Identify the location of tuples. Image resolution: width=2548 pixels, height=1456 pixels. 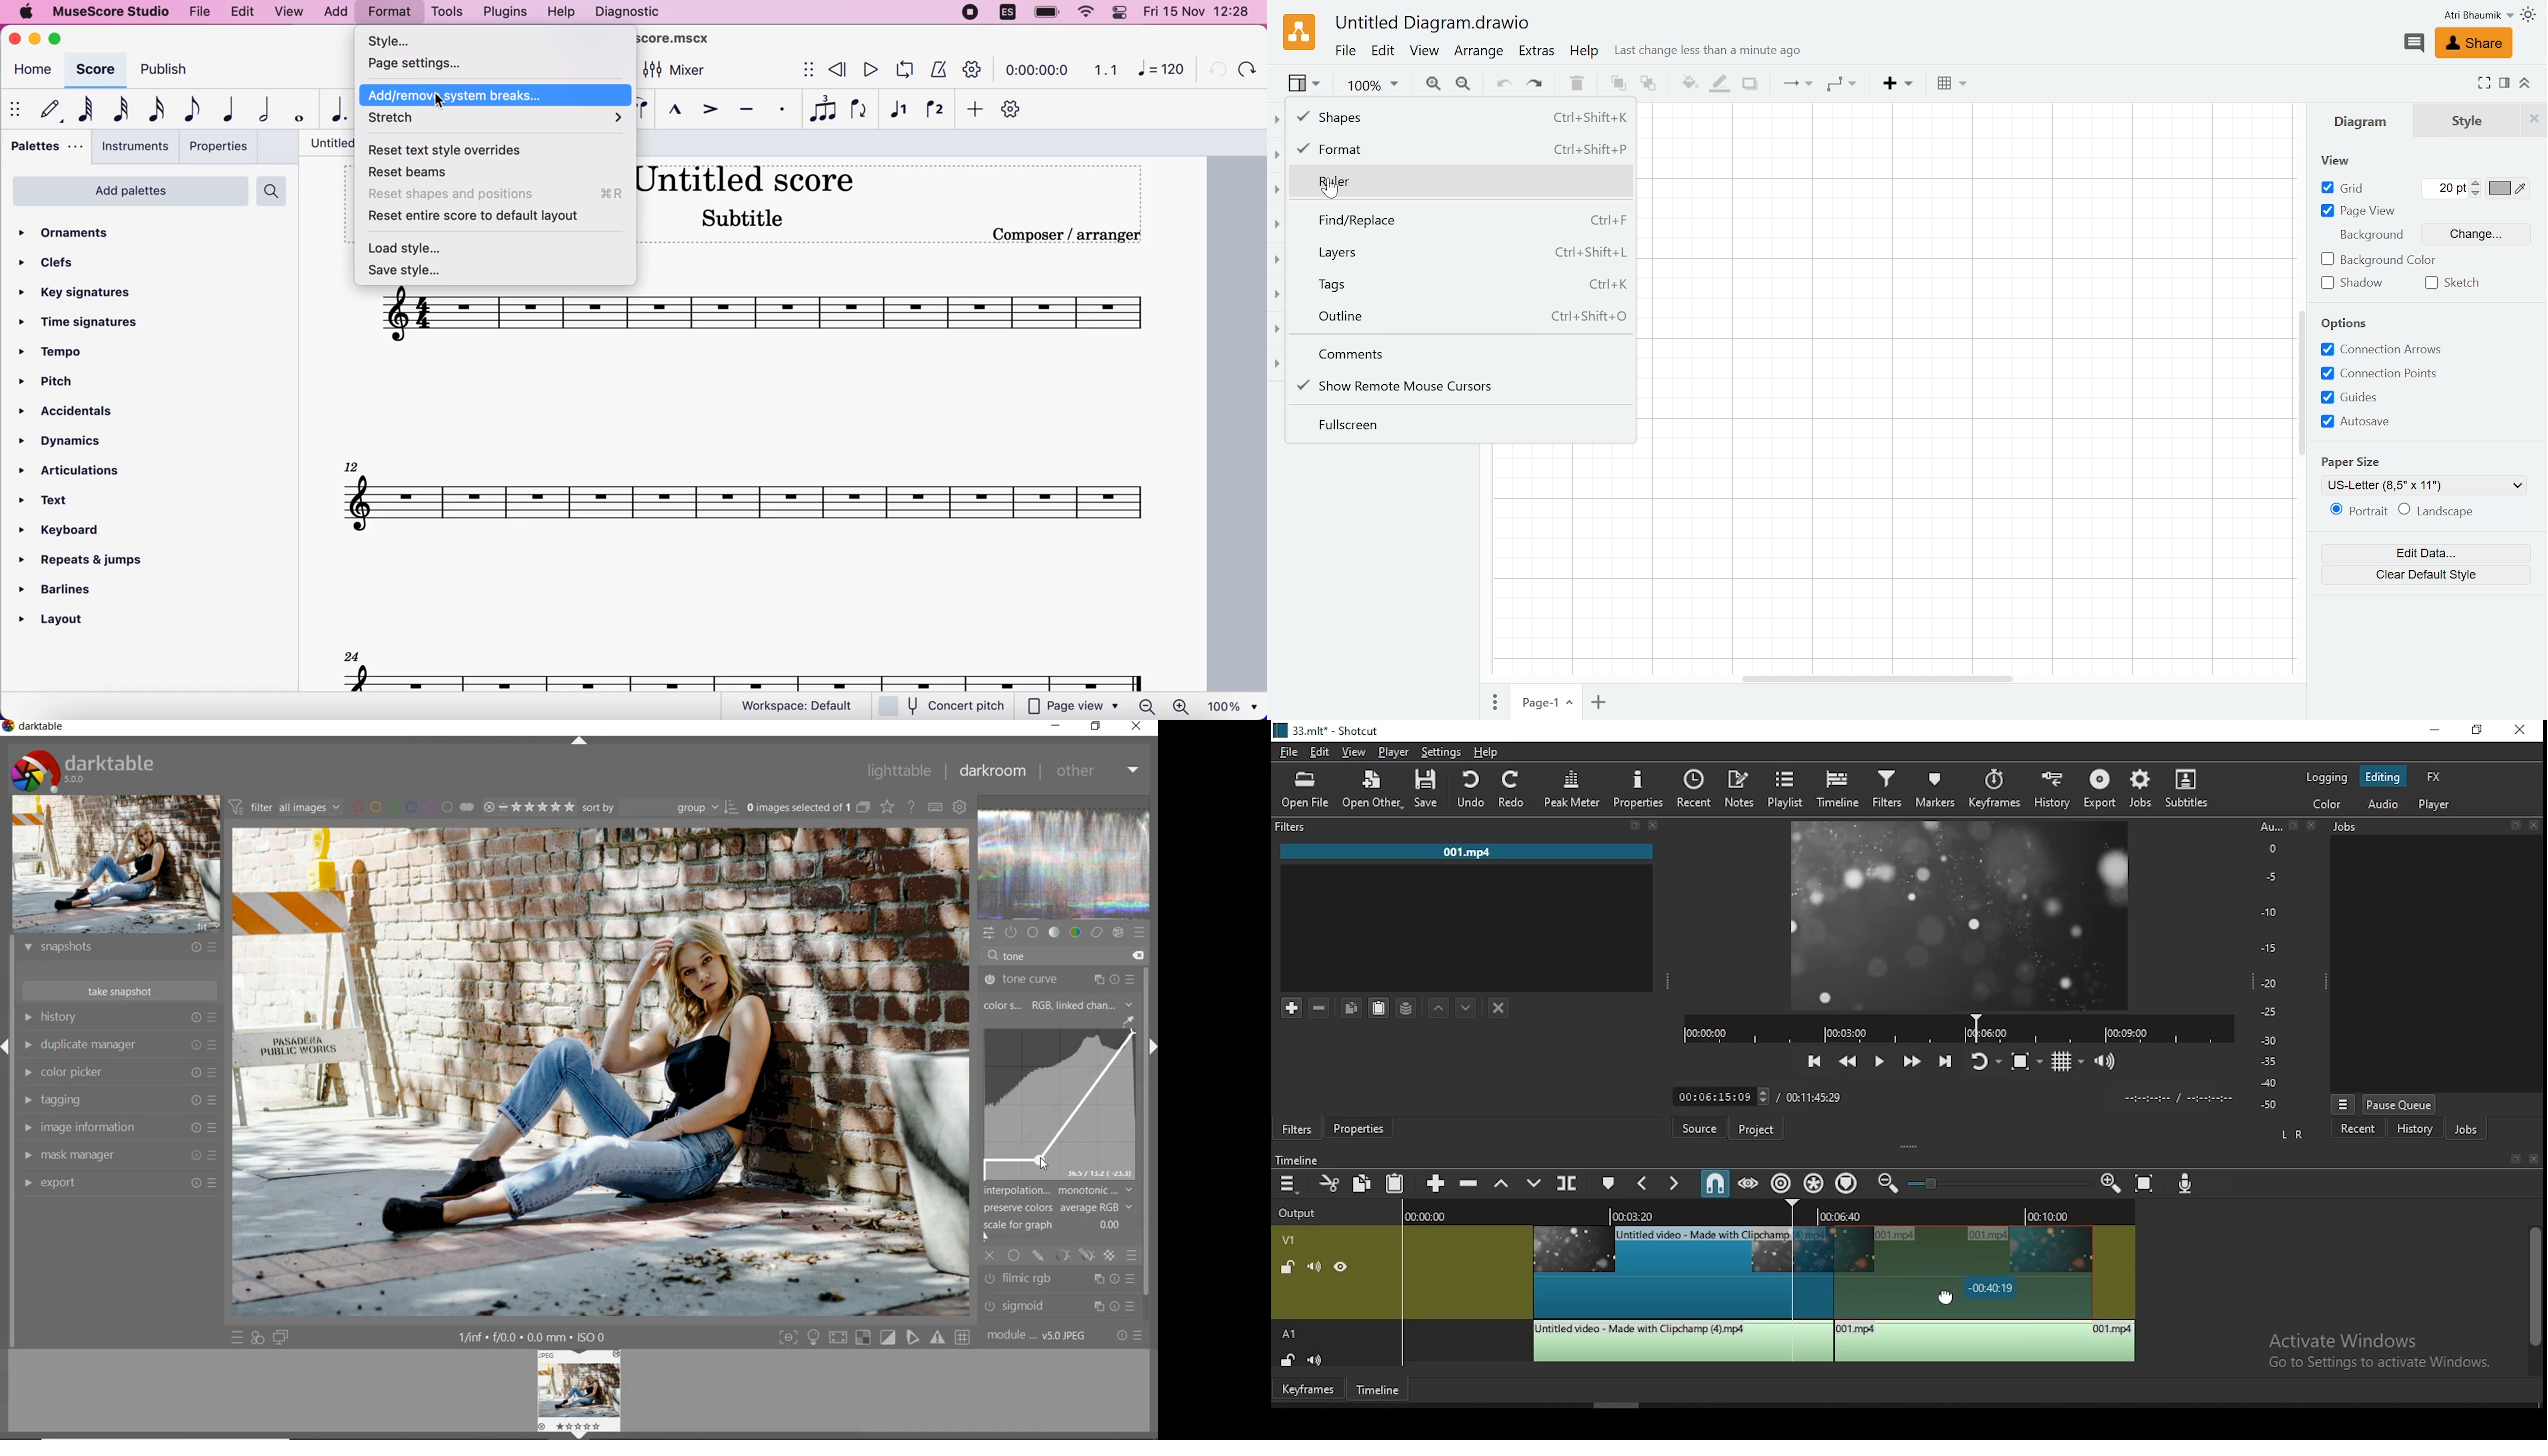
(824, 109).